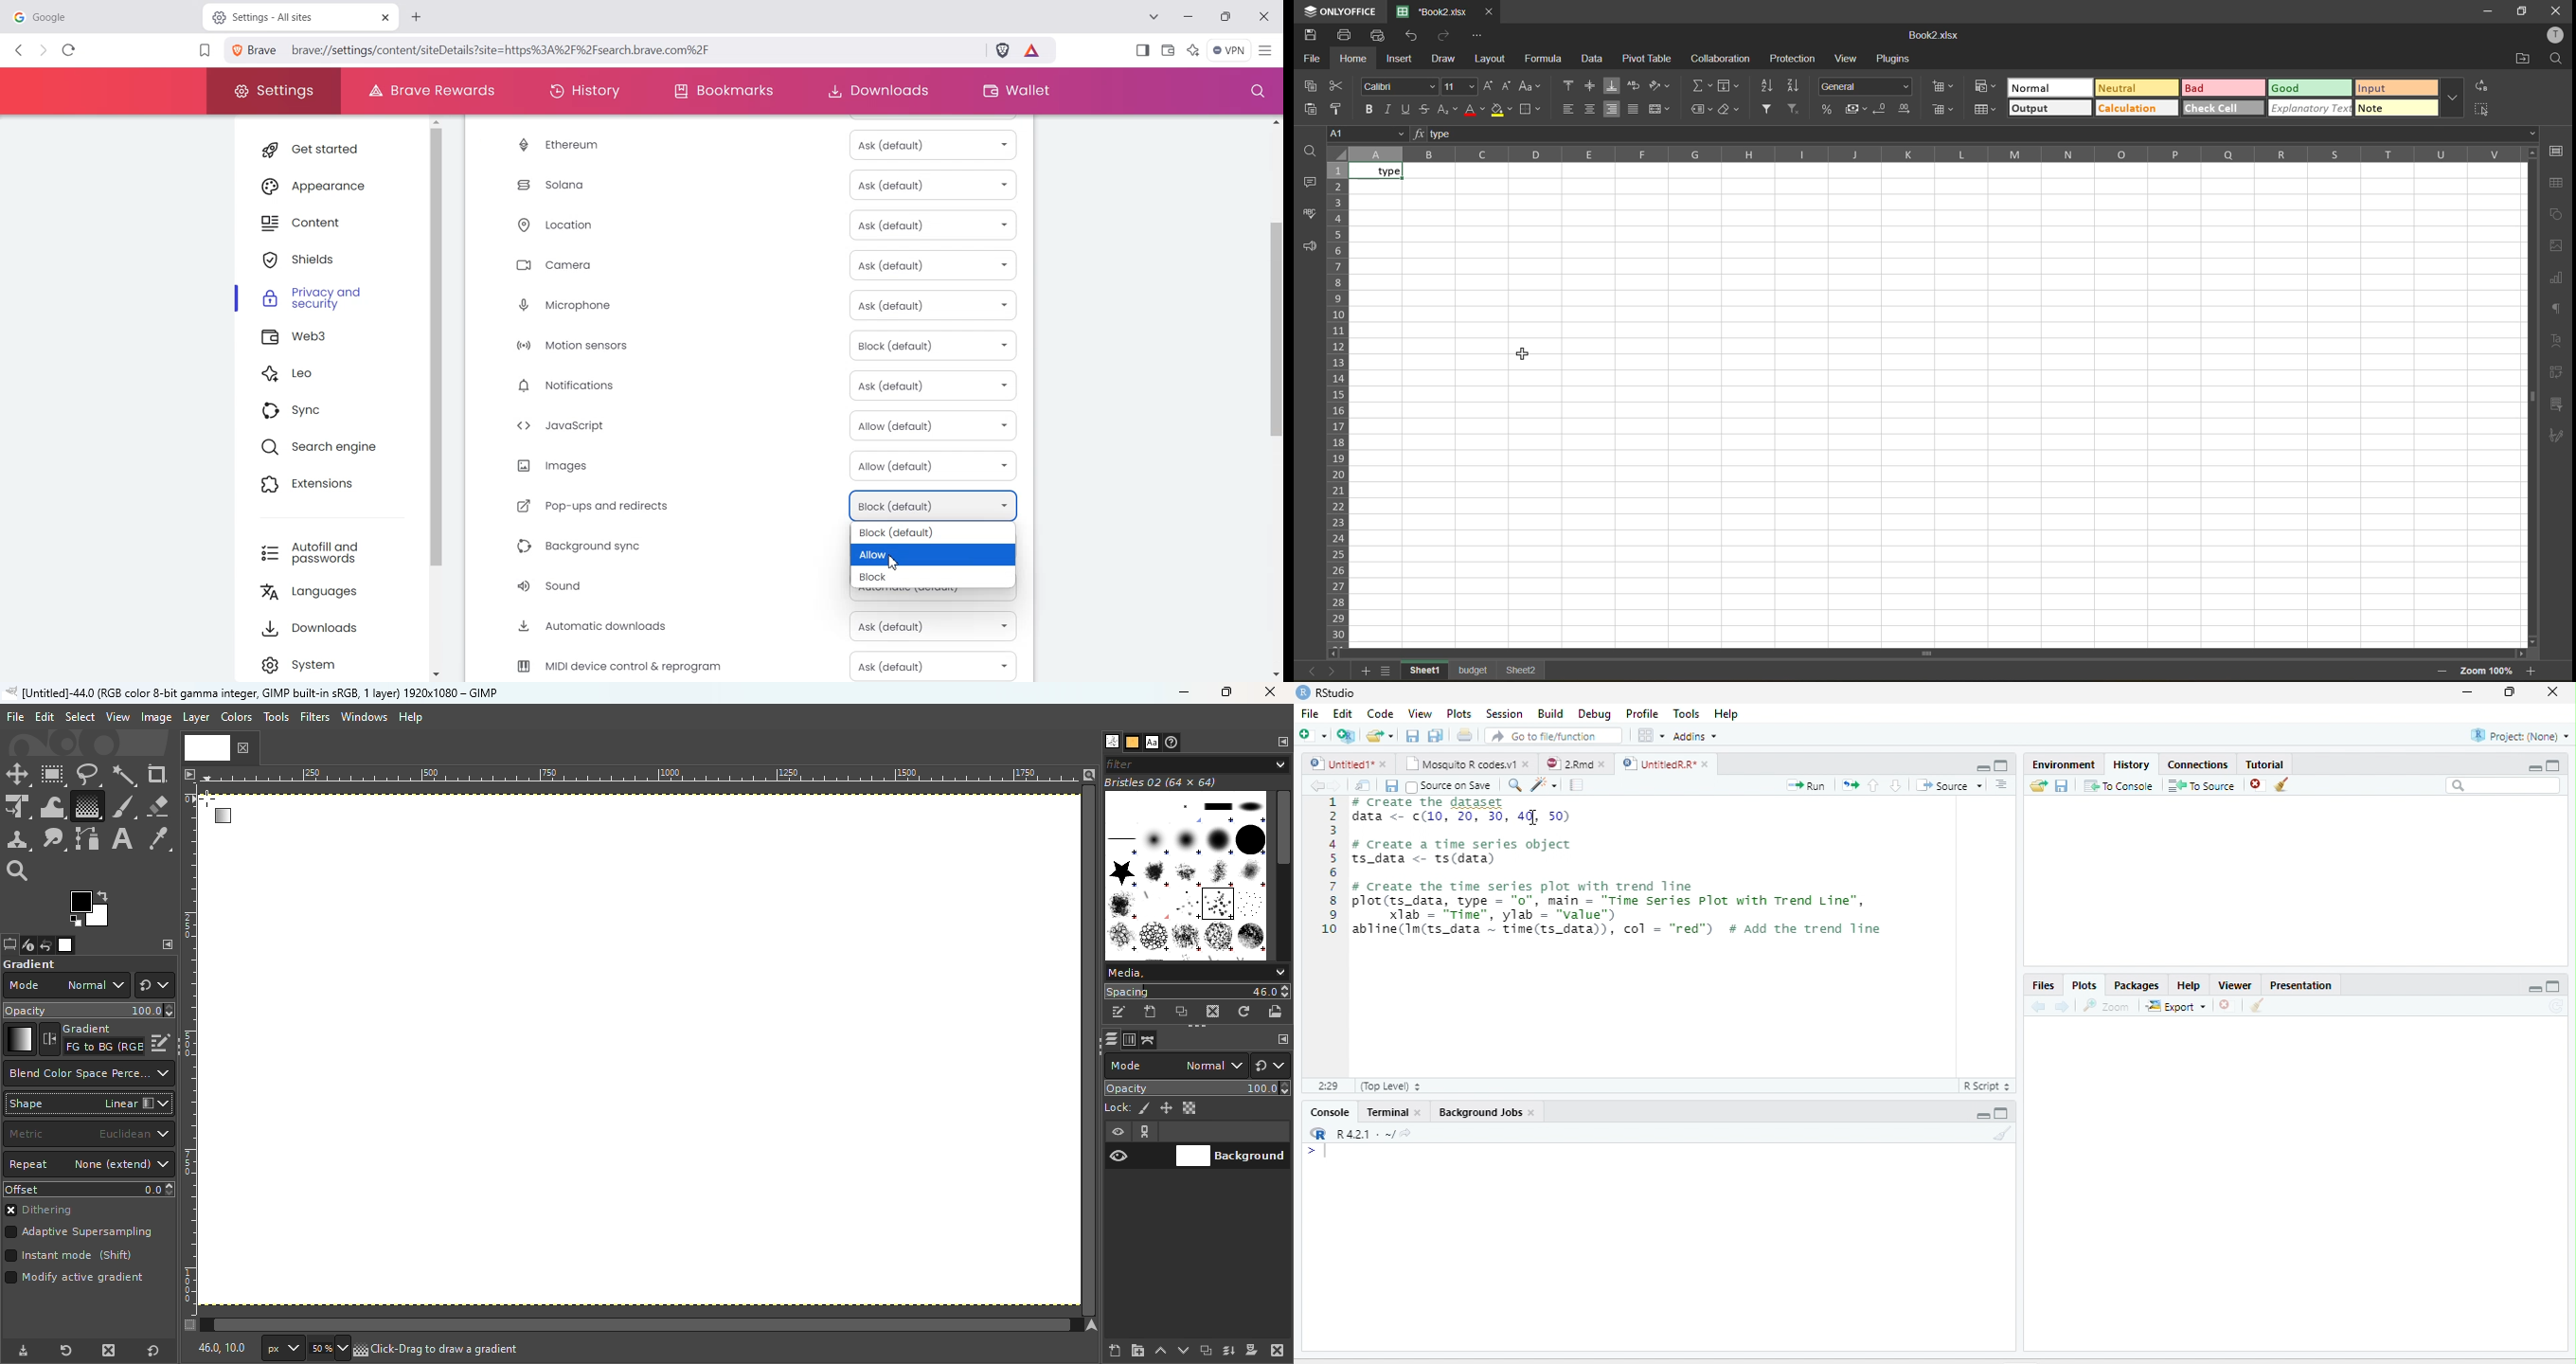 This screenshot has height=1372, width=2576. Describe the element at coordinates (328, 149) in the screenshot. I see `Get started` at that location.